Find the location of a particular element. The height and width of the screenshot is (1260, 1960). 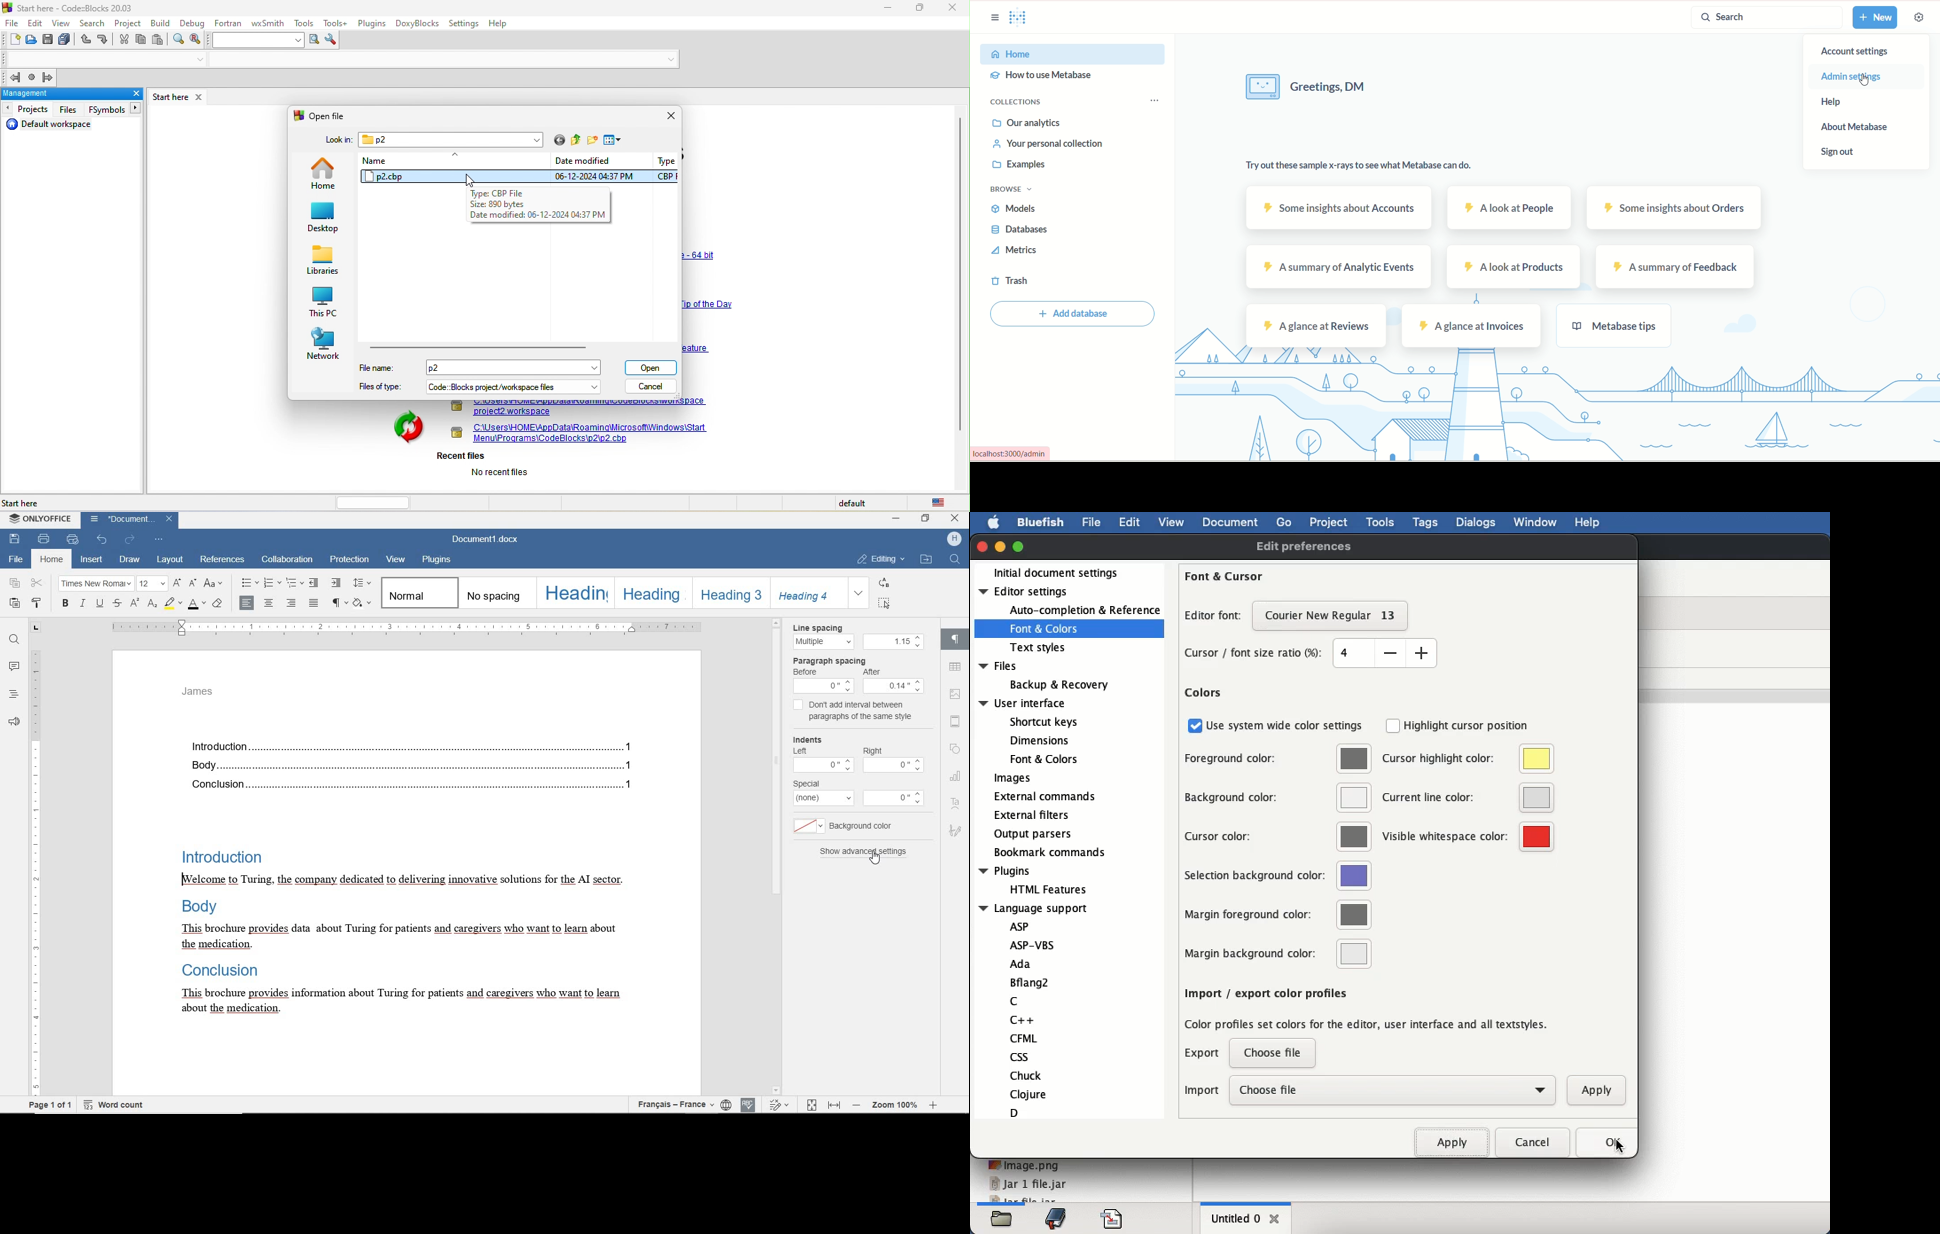

start here is located at coordinates (168, 97).